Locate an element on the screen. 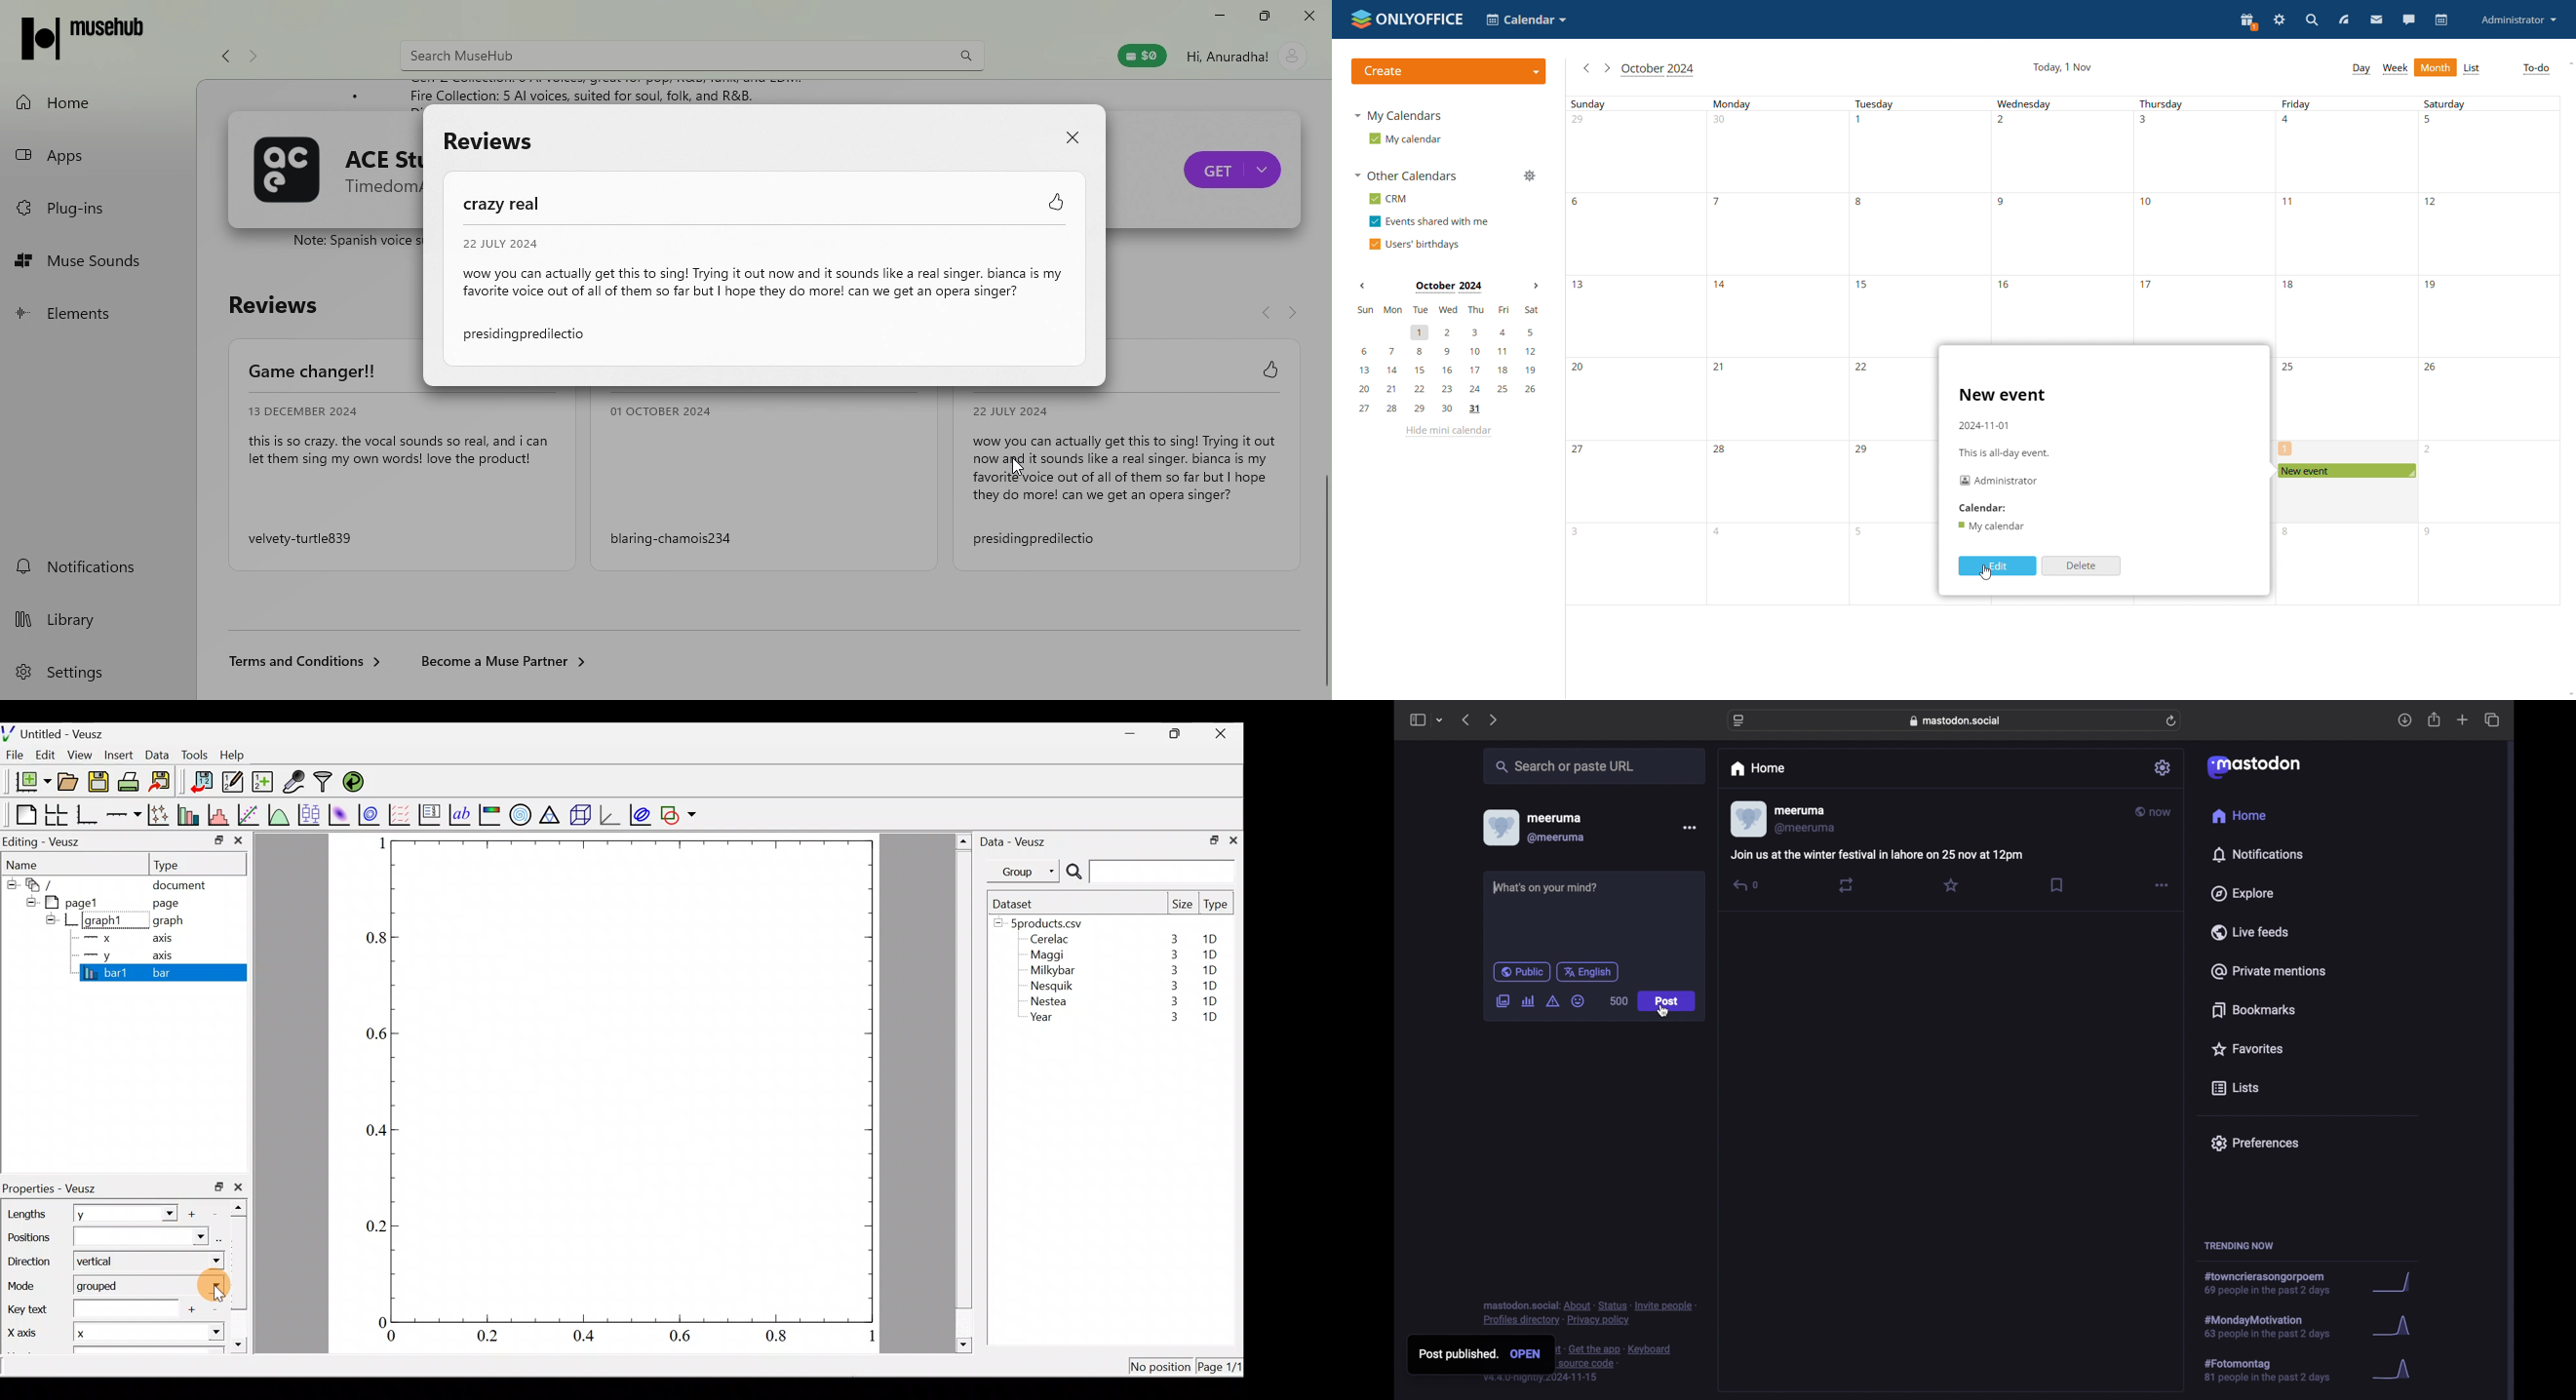 This screenshot has height=1400, width=2576. new tab is located at coordinates (2463, 719).